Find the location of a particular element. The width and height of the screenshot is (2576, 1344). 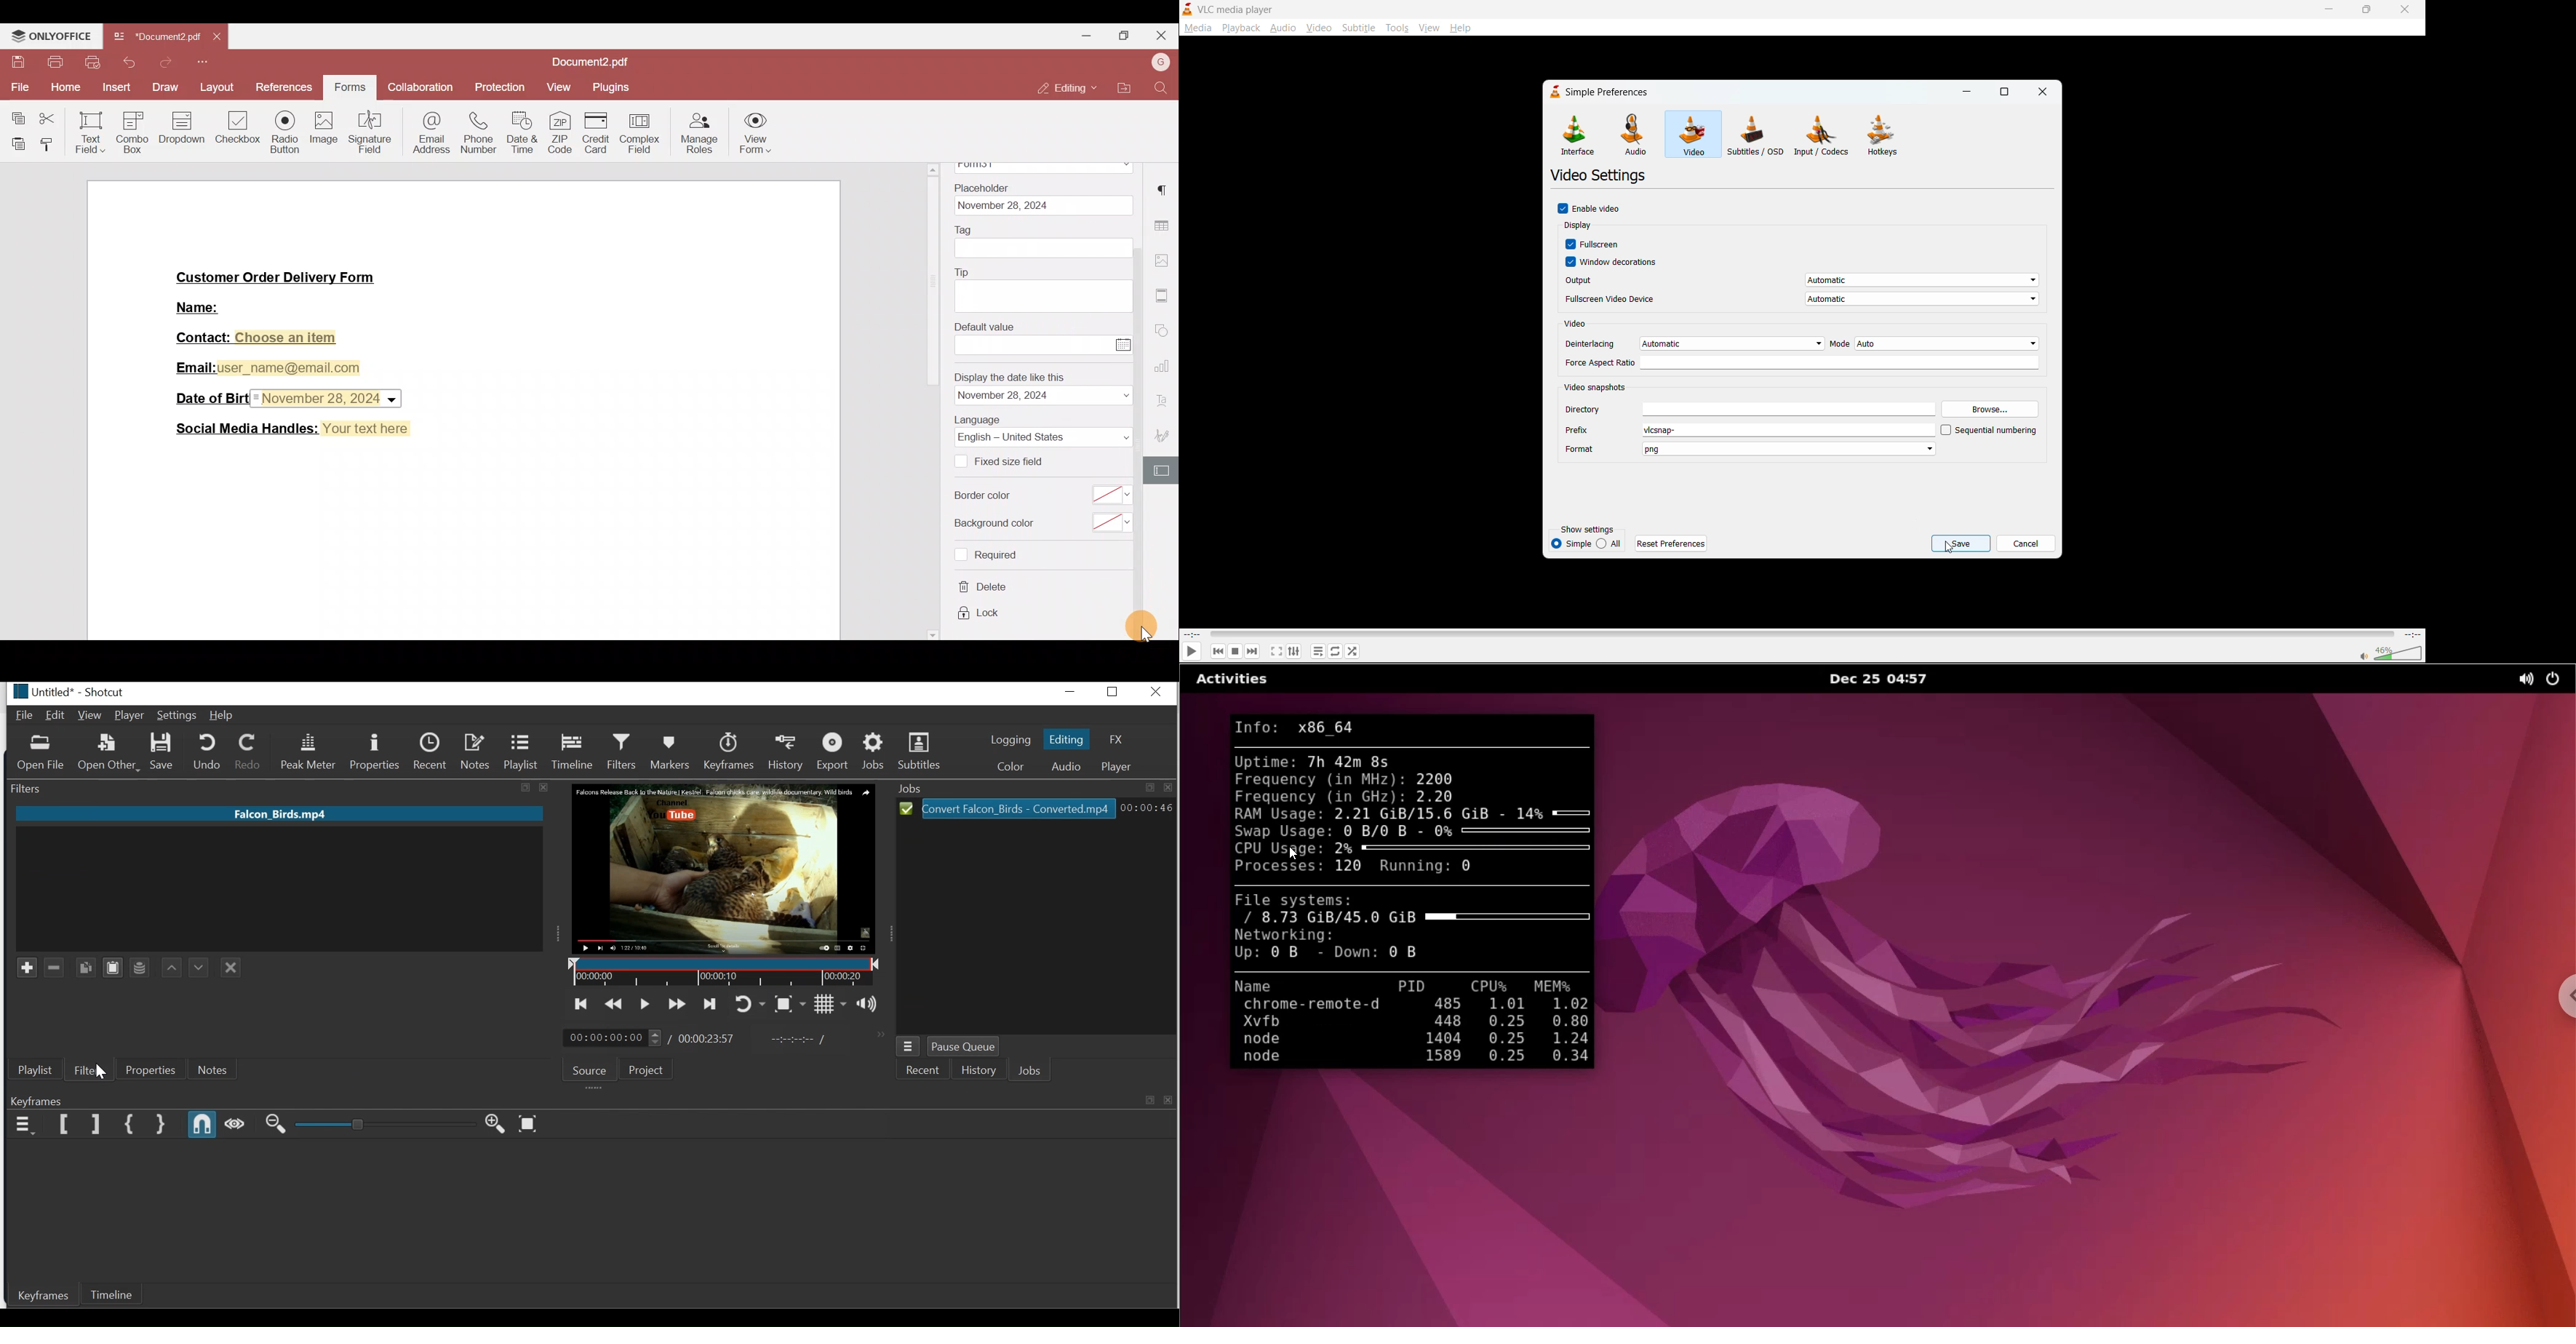

Project is located at coordinates (649, 1070).